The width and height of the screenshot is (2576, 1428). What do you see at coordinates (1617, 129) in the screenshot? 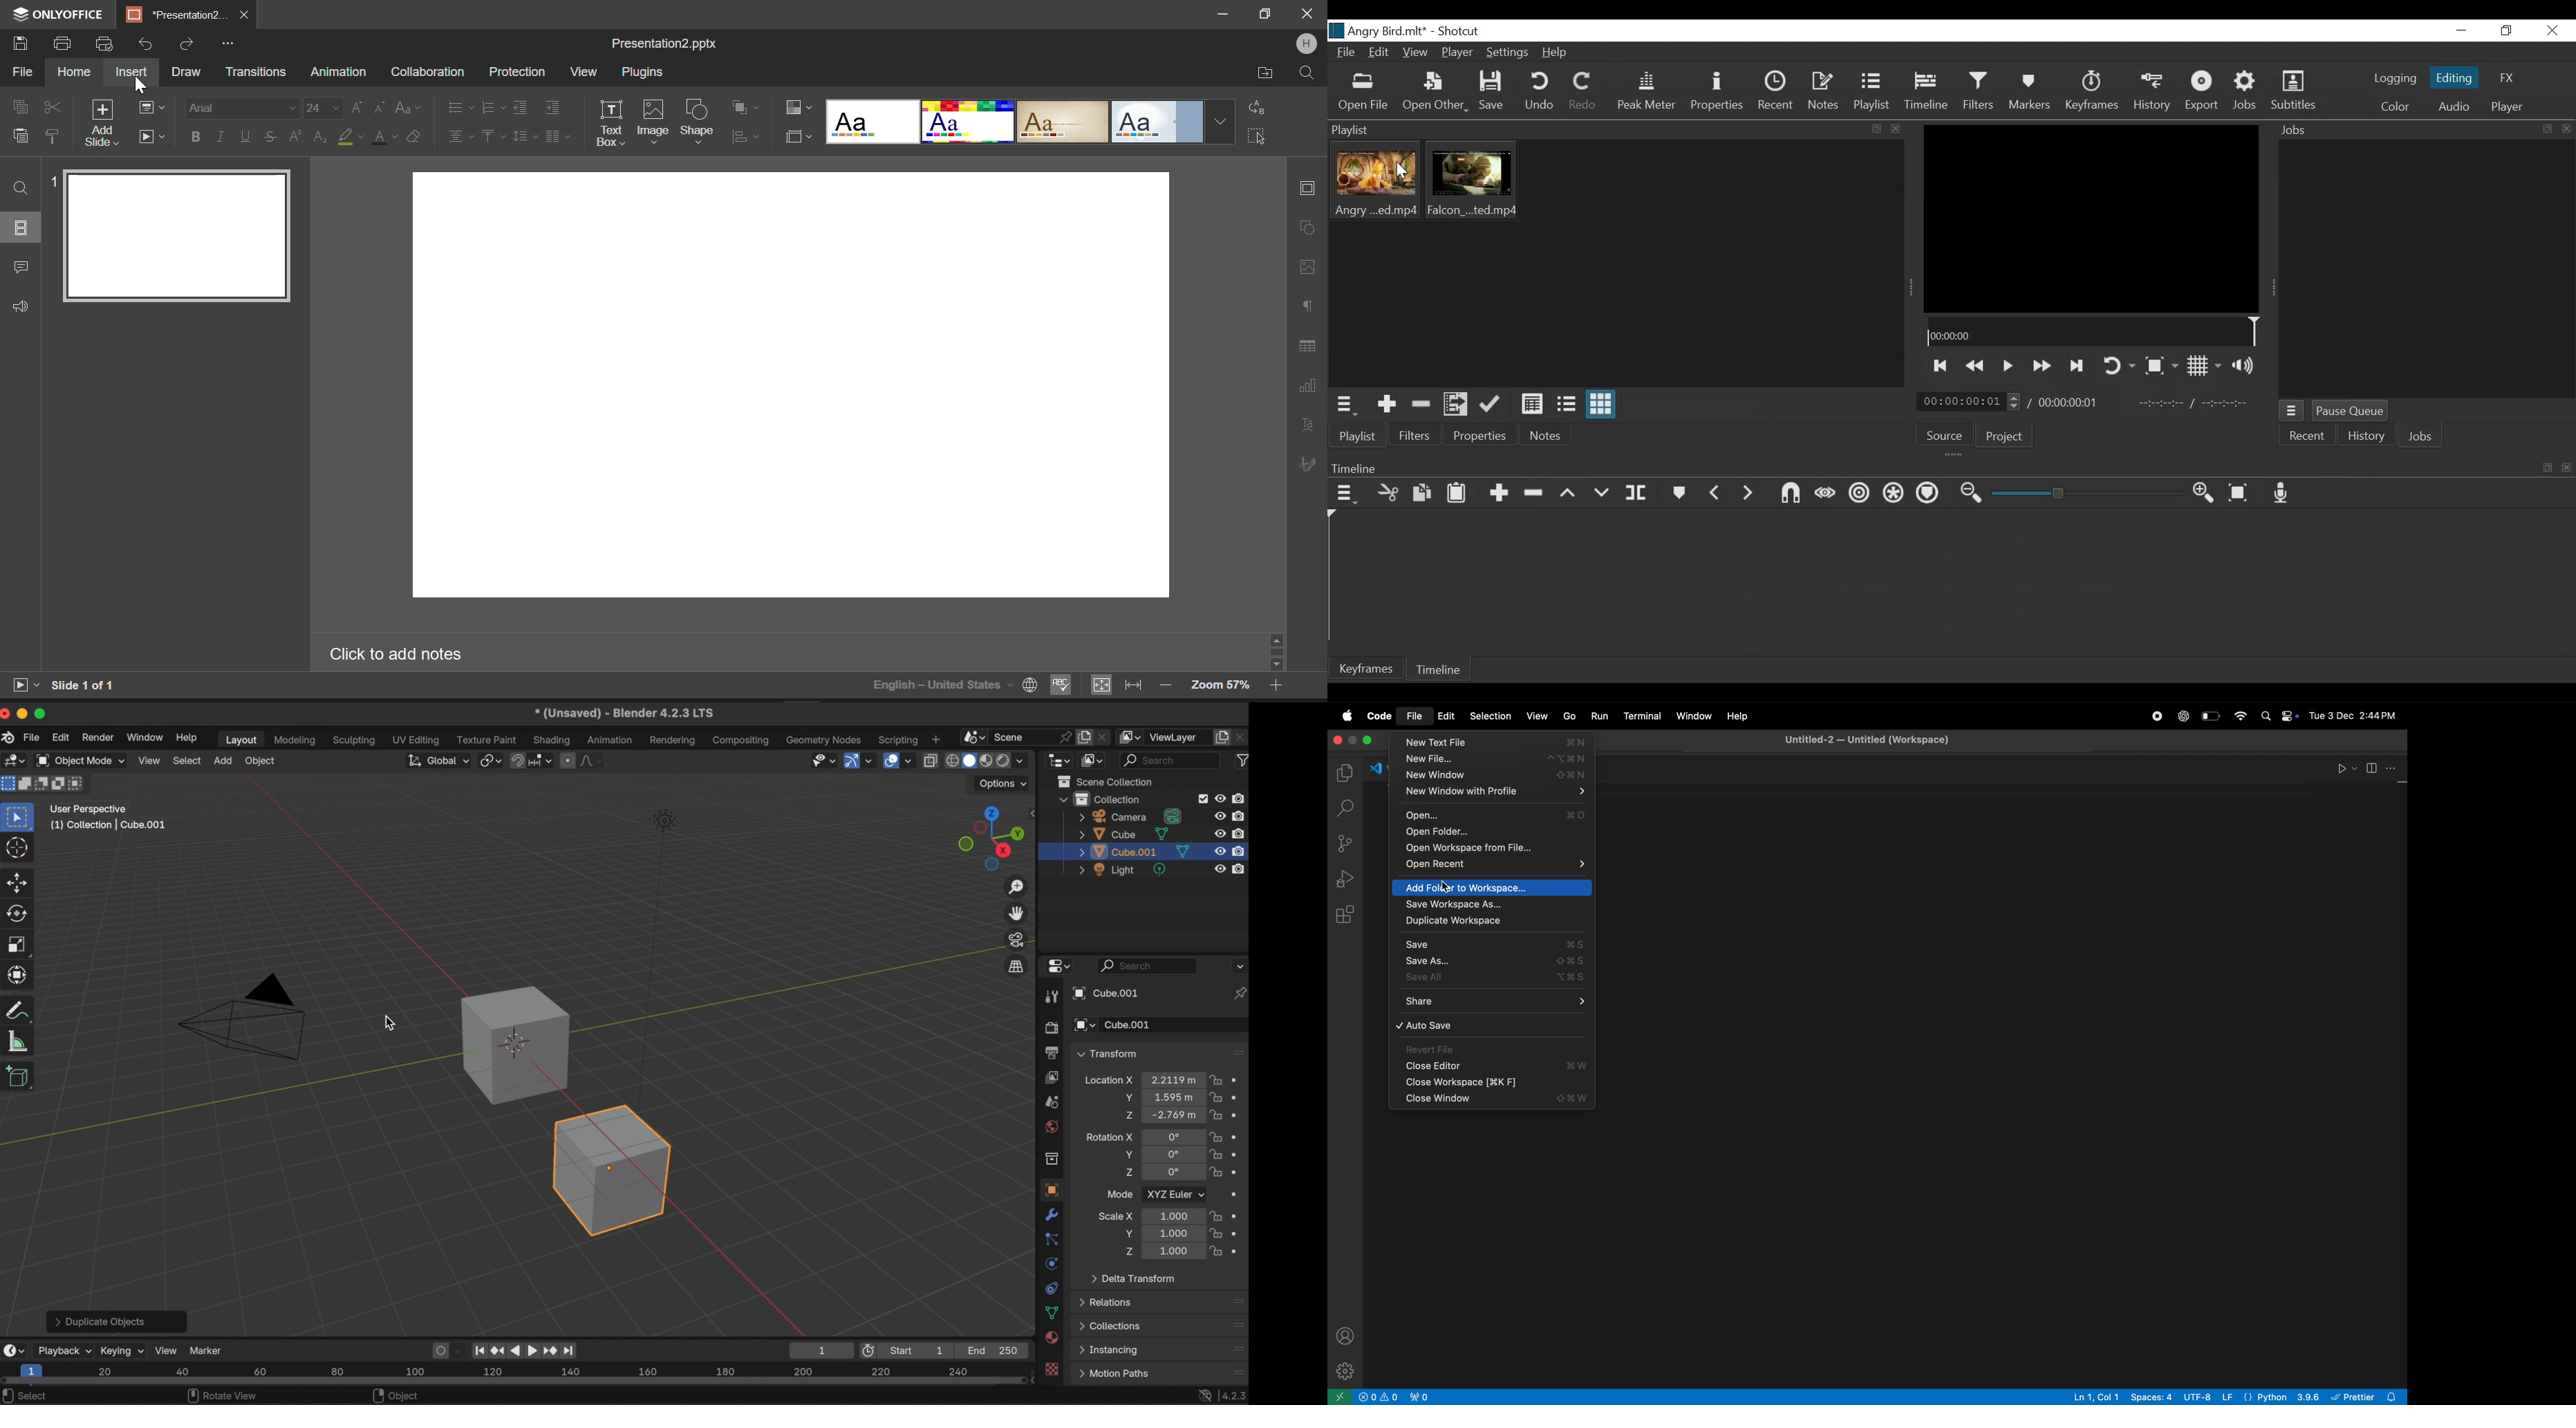
I see `Playlist Panel` at bounding box center [1617, 129].